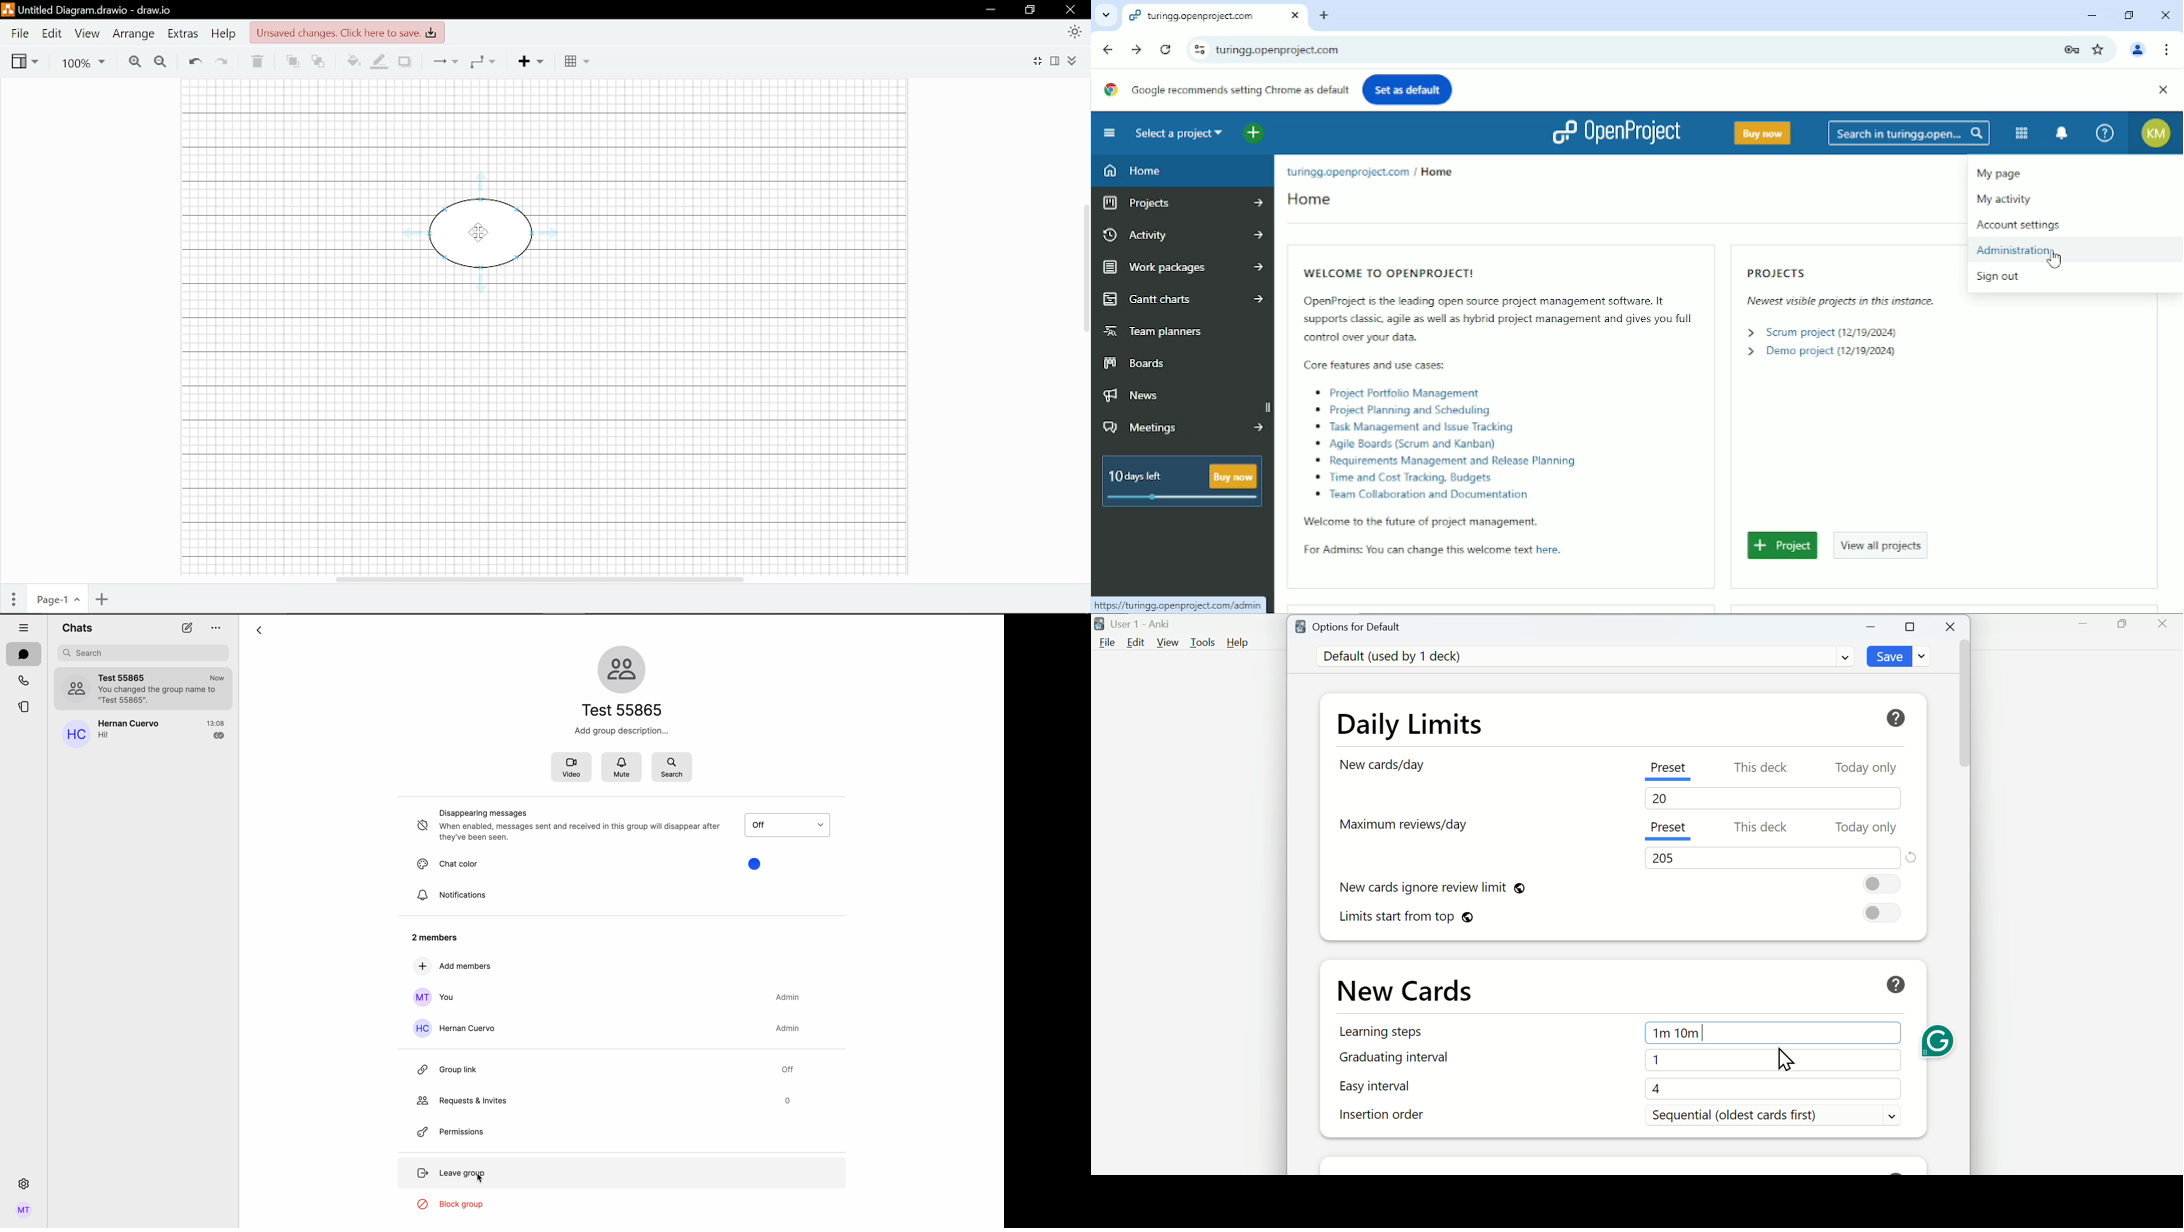 This screenshot has width=2184, height=1232. I want to click on Connector, so click(446, 61).